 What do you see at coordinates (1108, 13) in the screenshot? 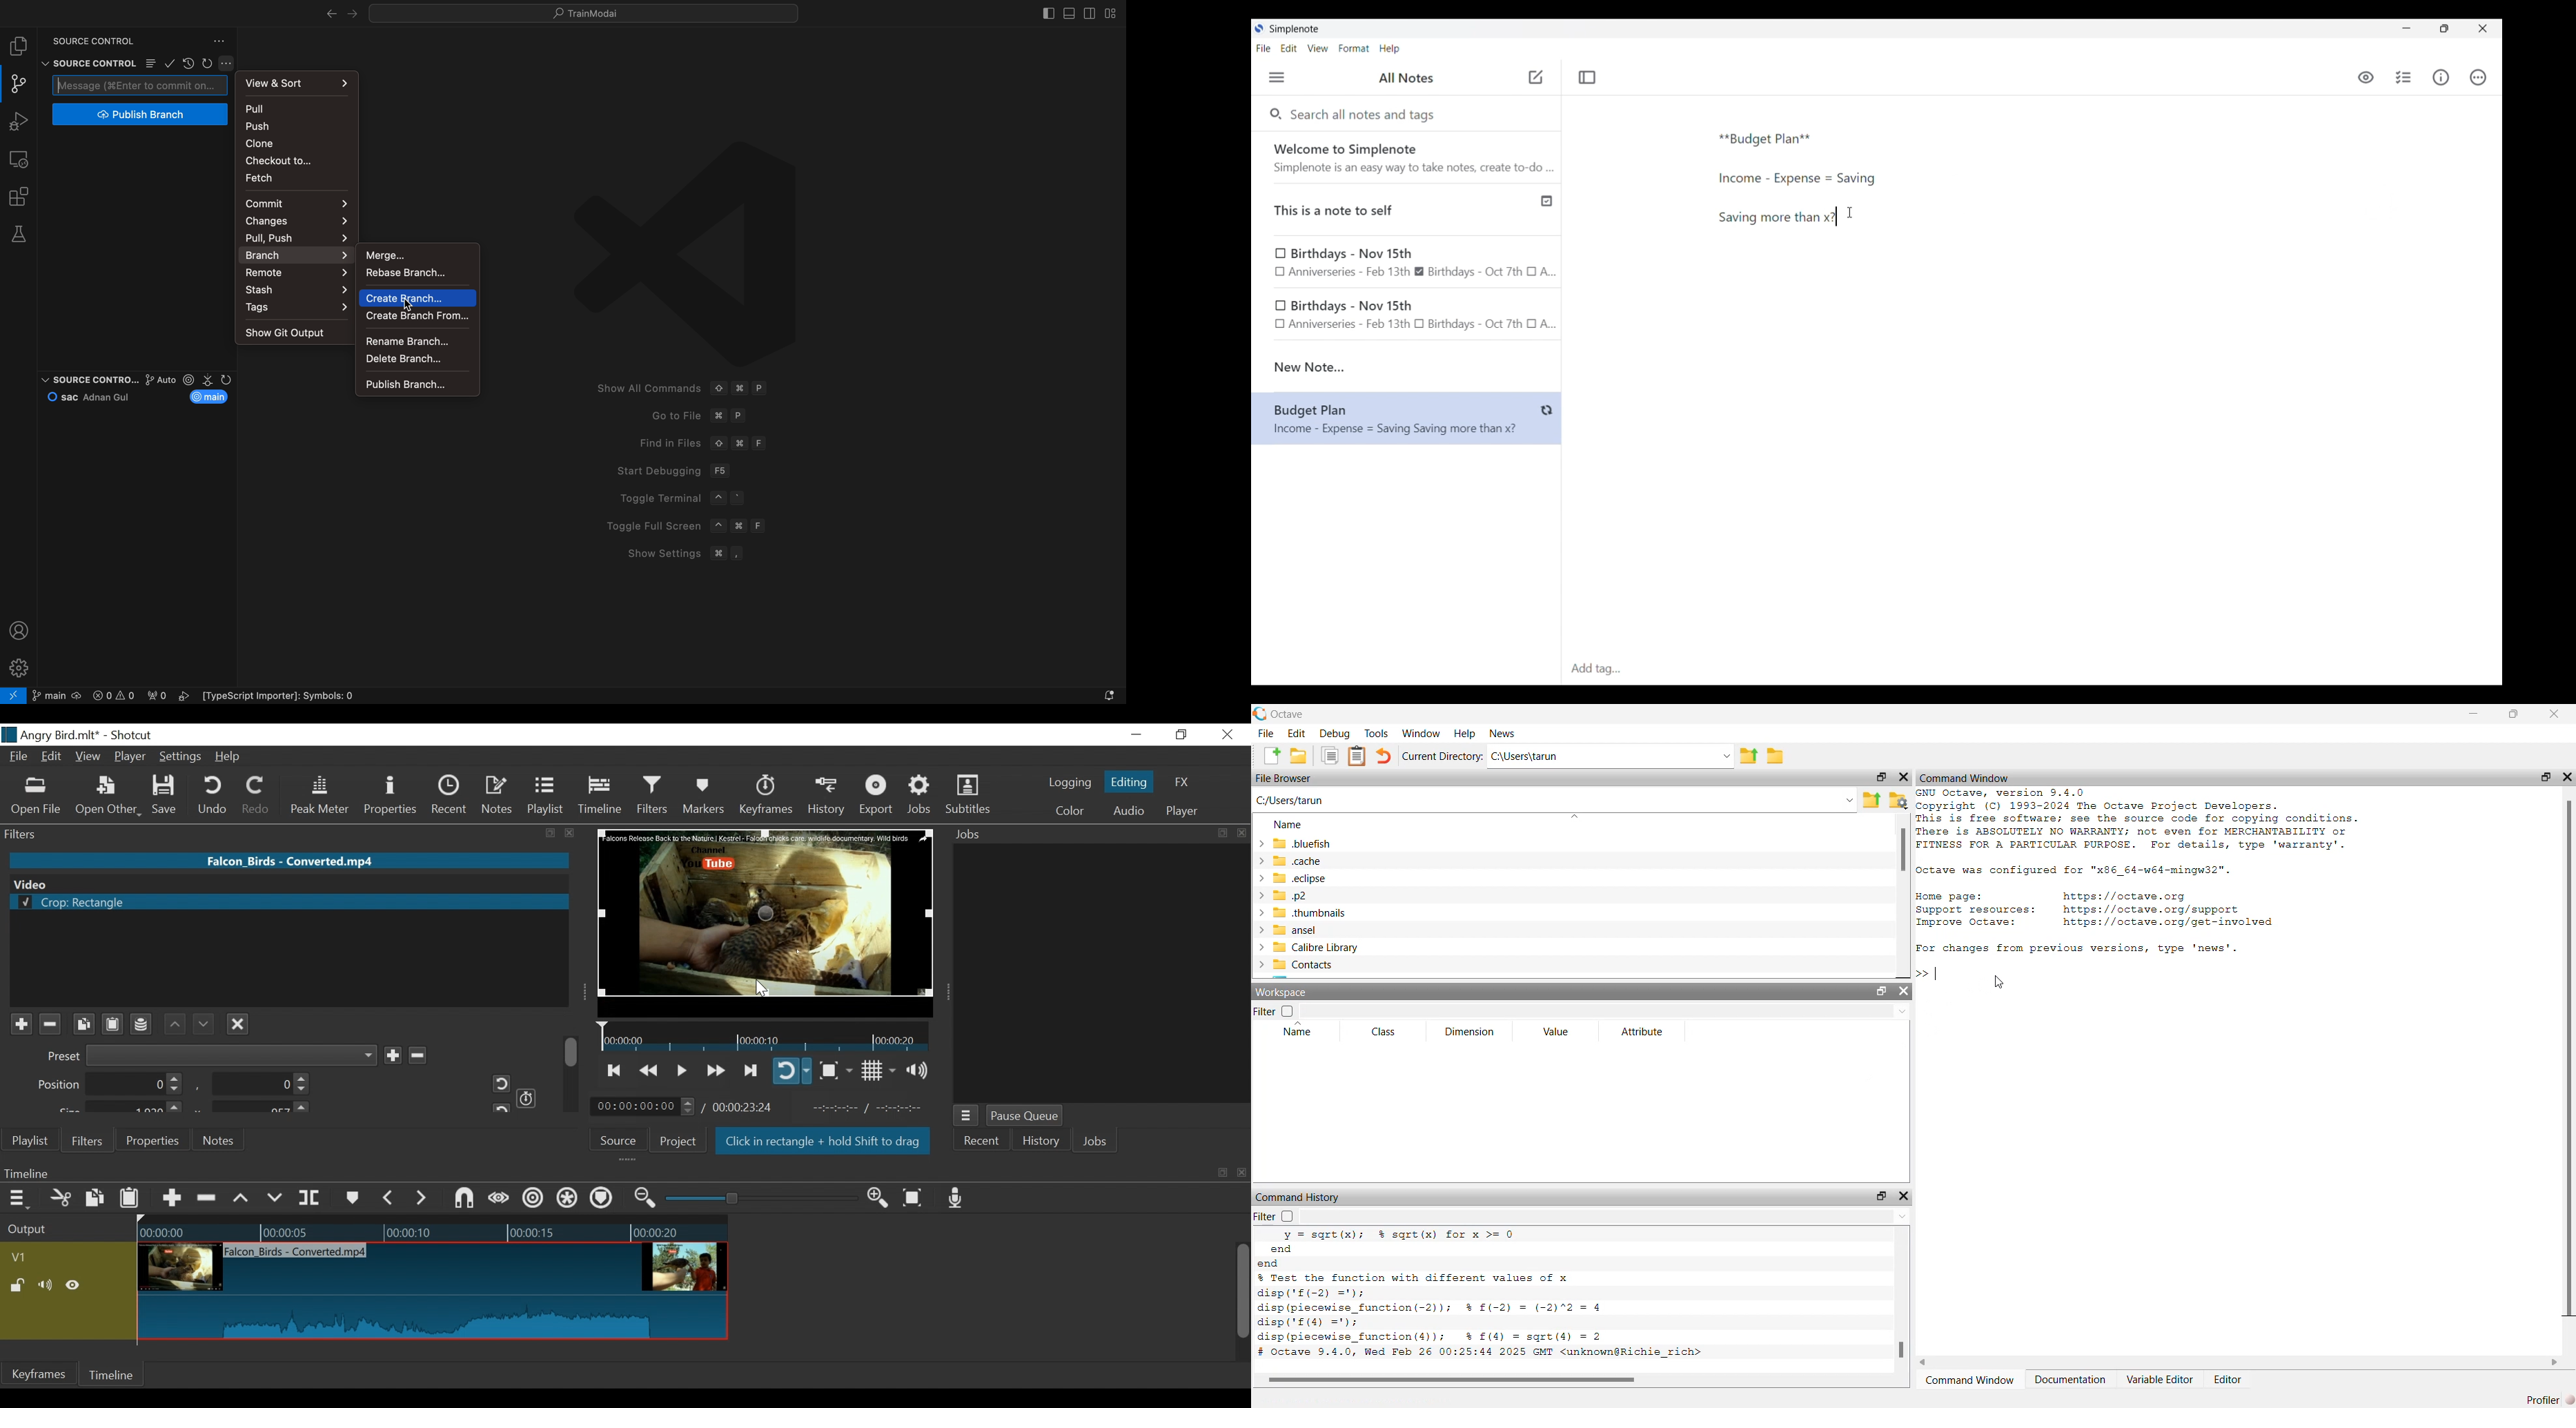
I see `layouts` at bounding box center [1108, 13].